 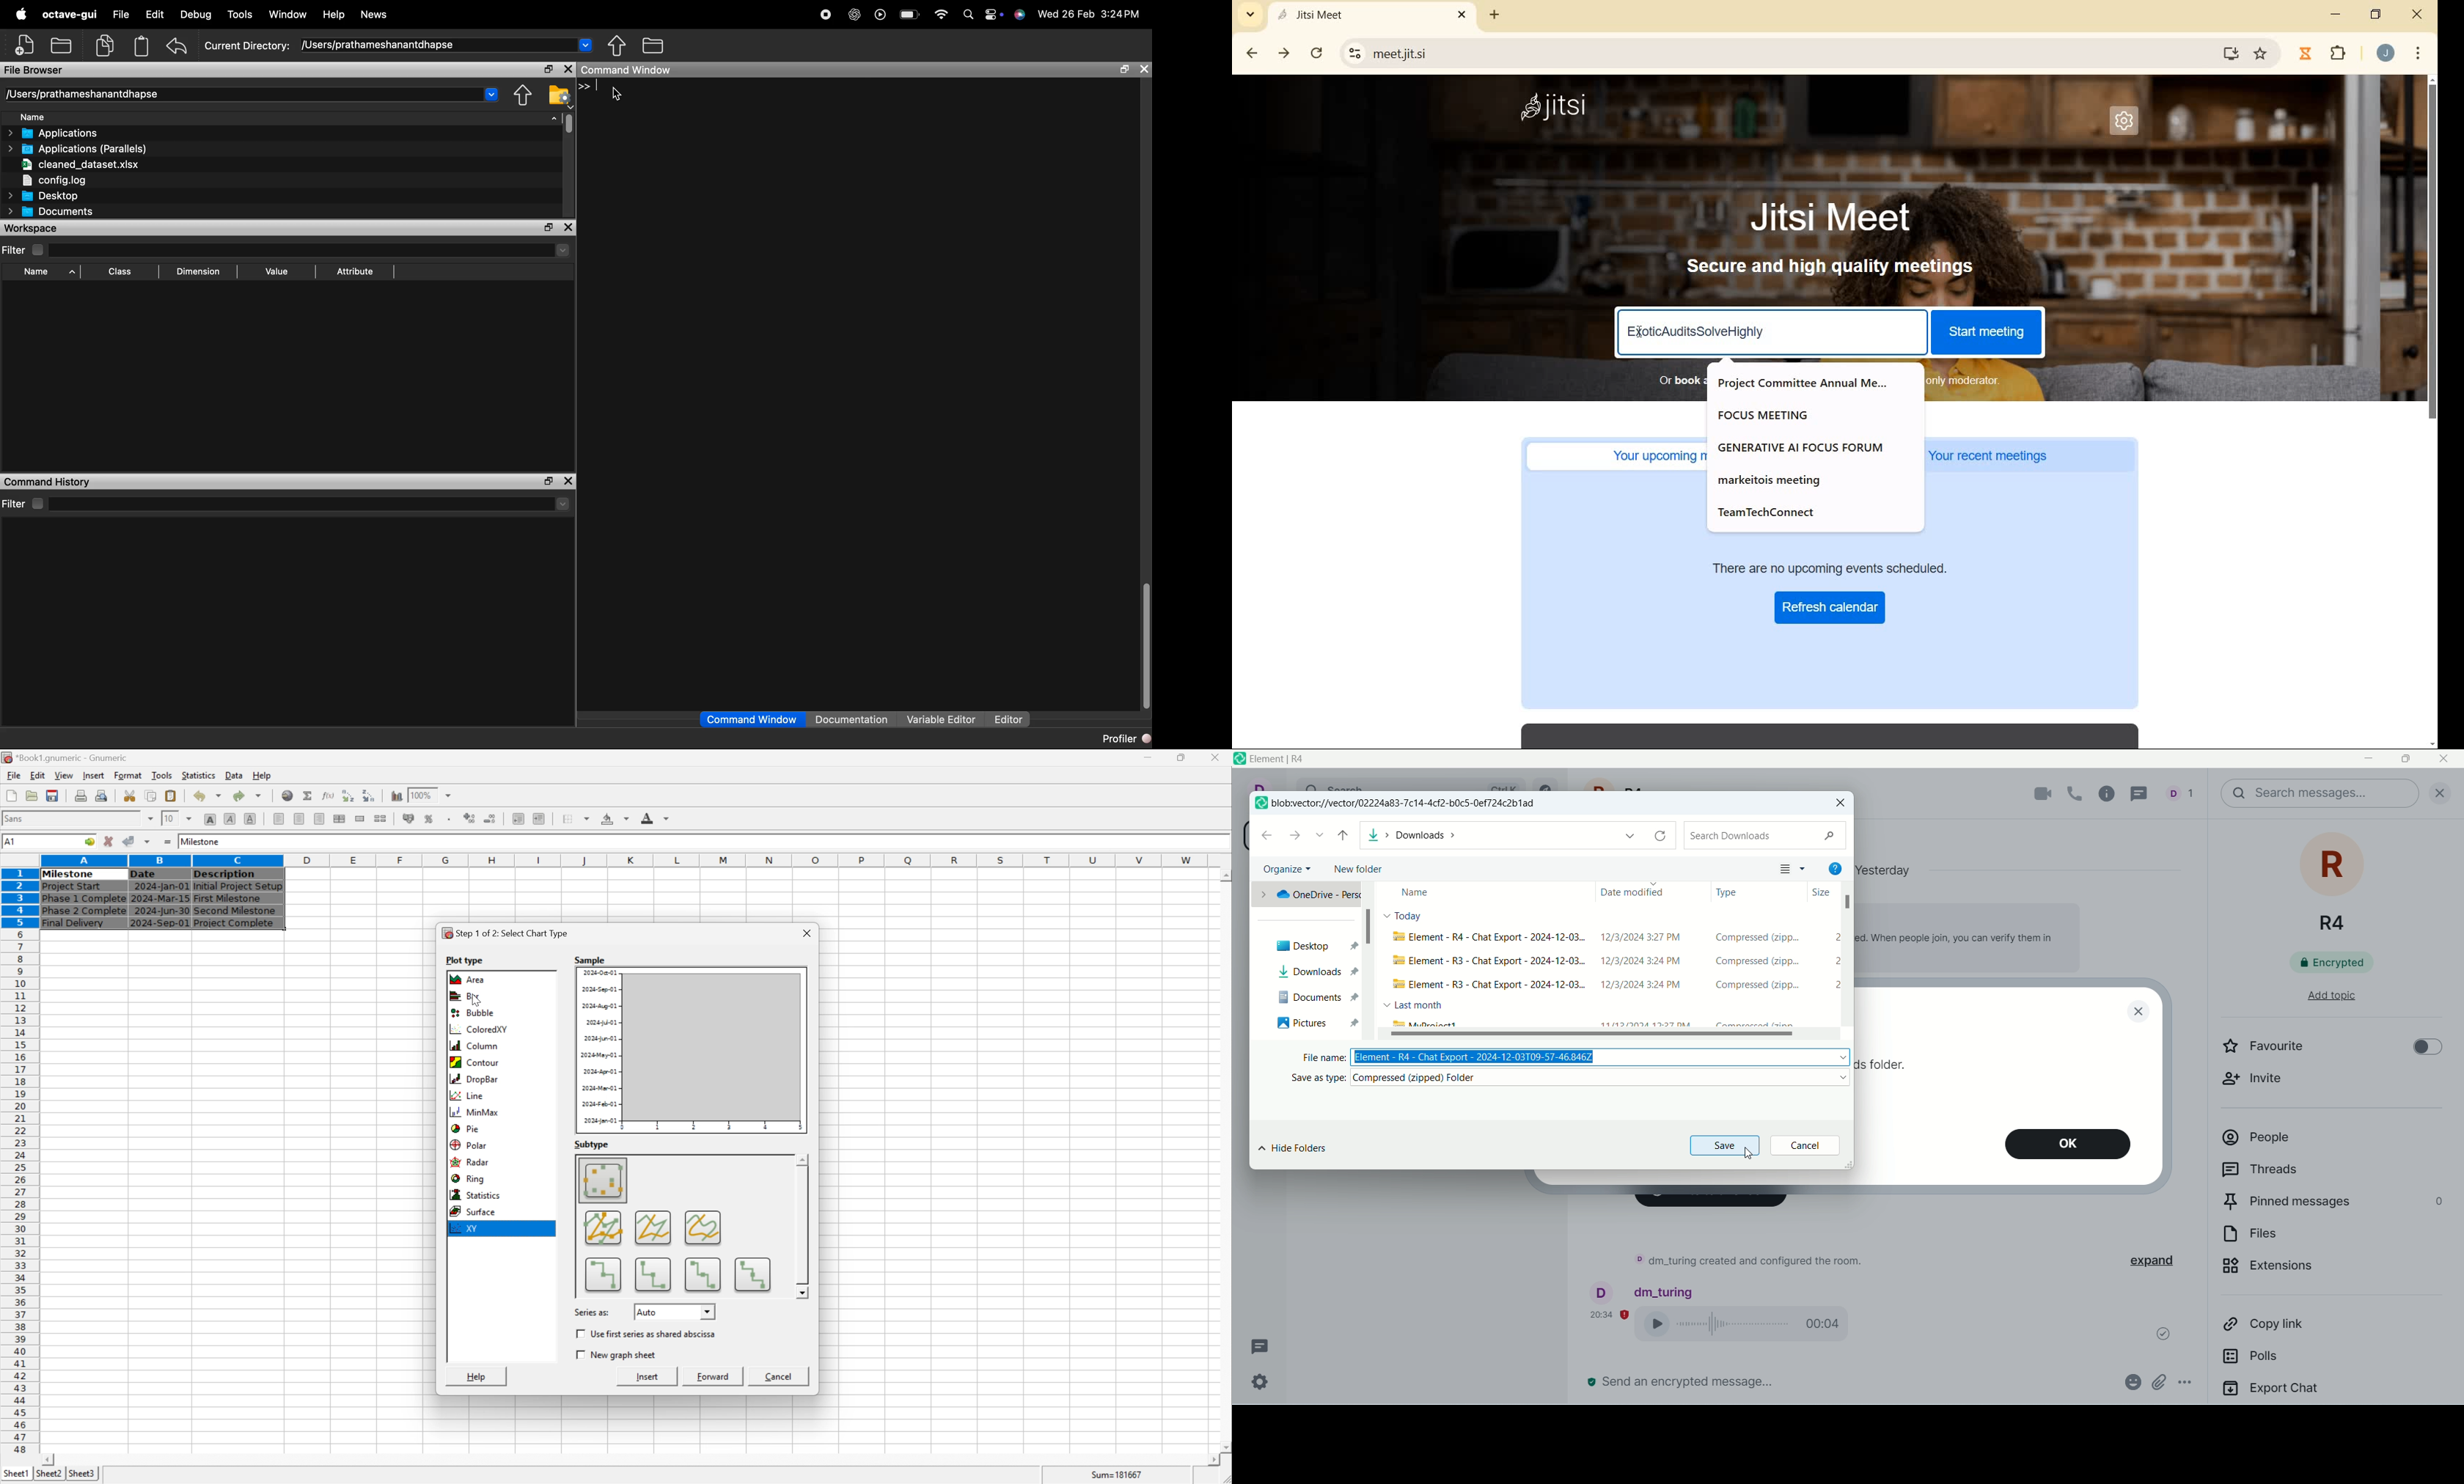 I want to click on deepbar, so click(x=475, y=1080).